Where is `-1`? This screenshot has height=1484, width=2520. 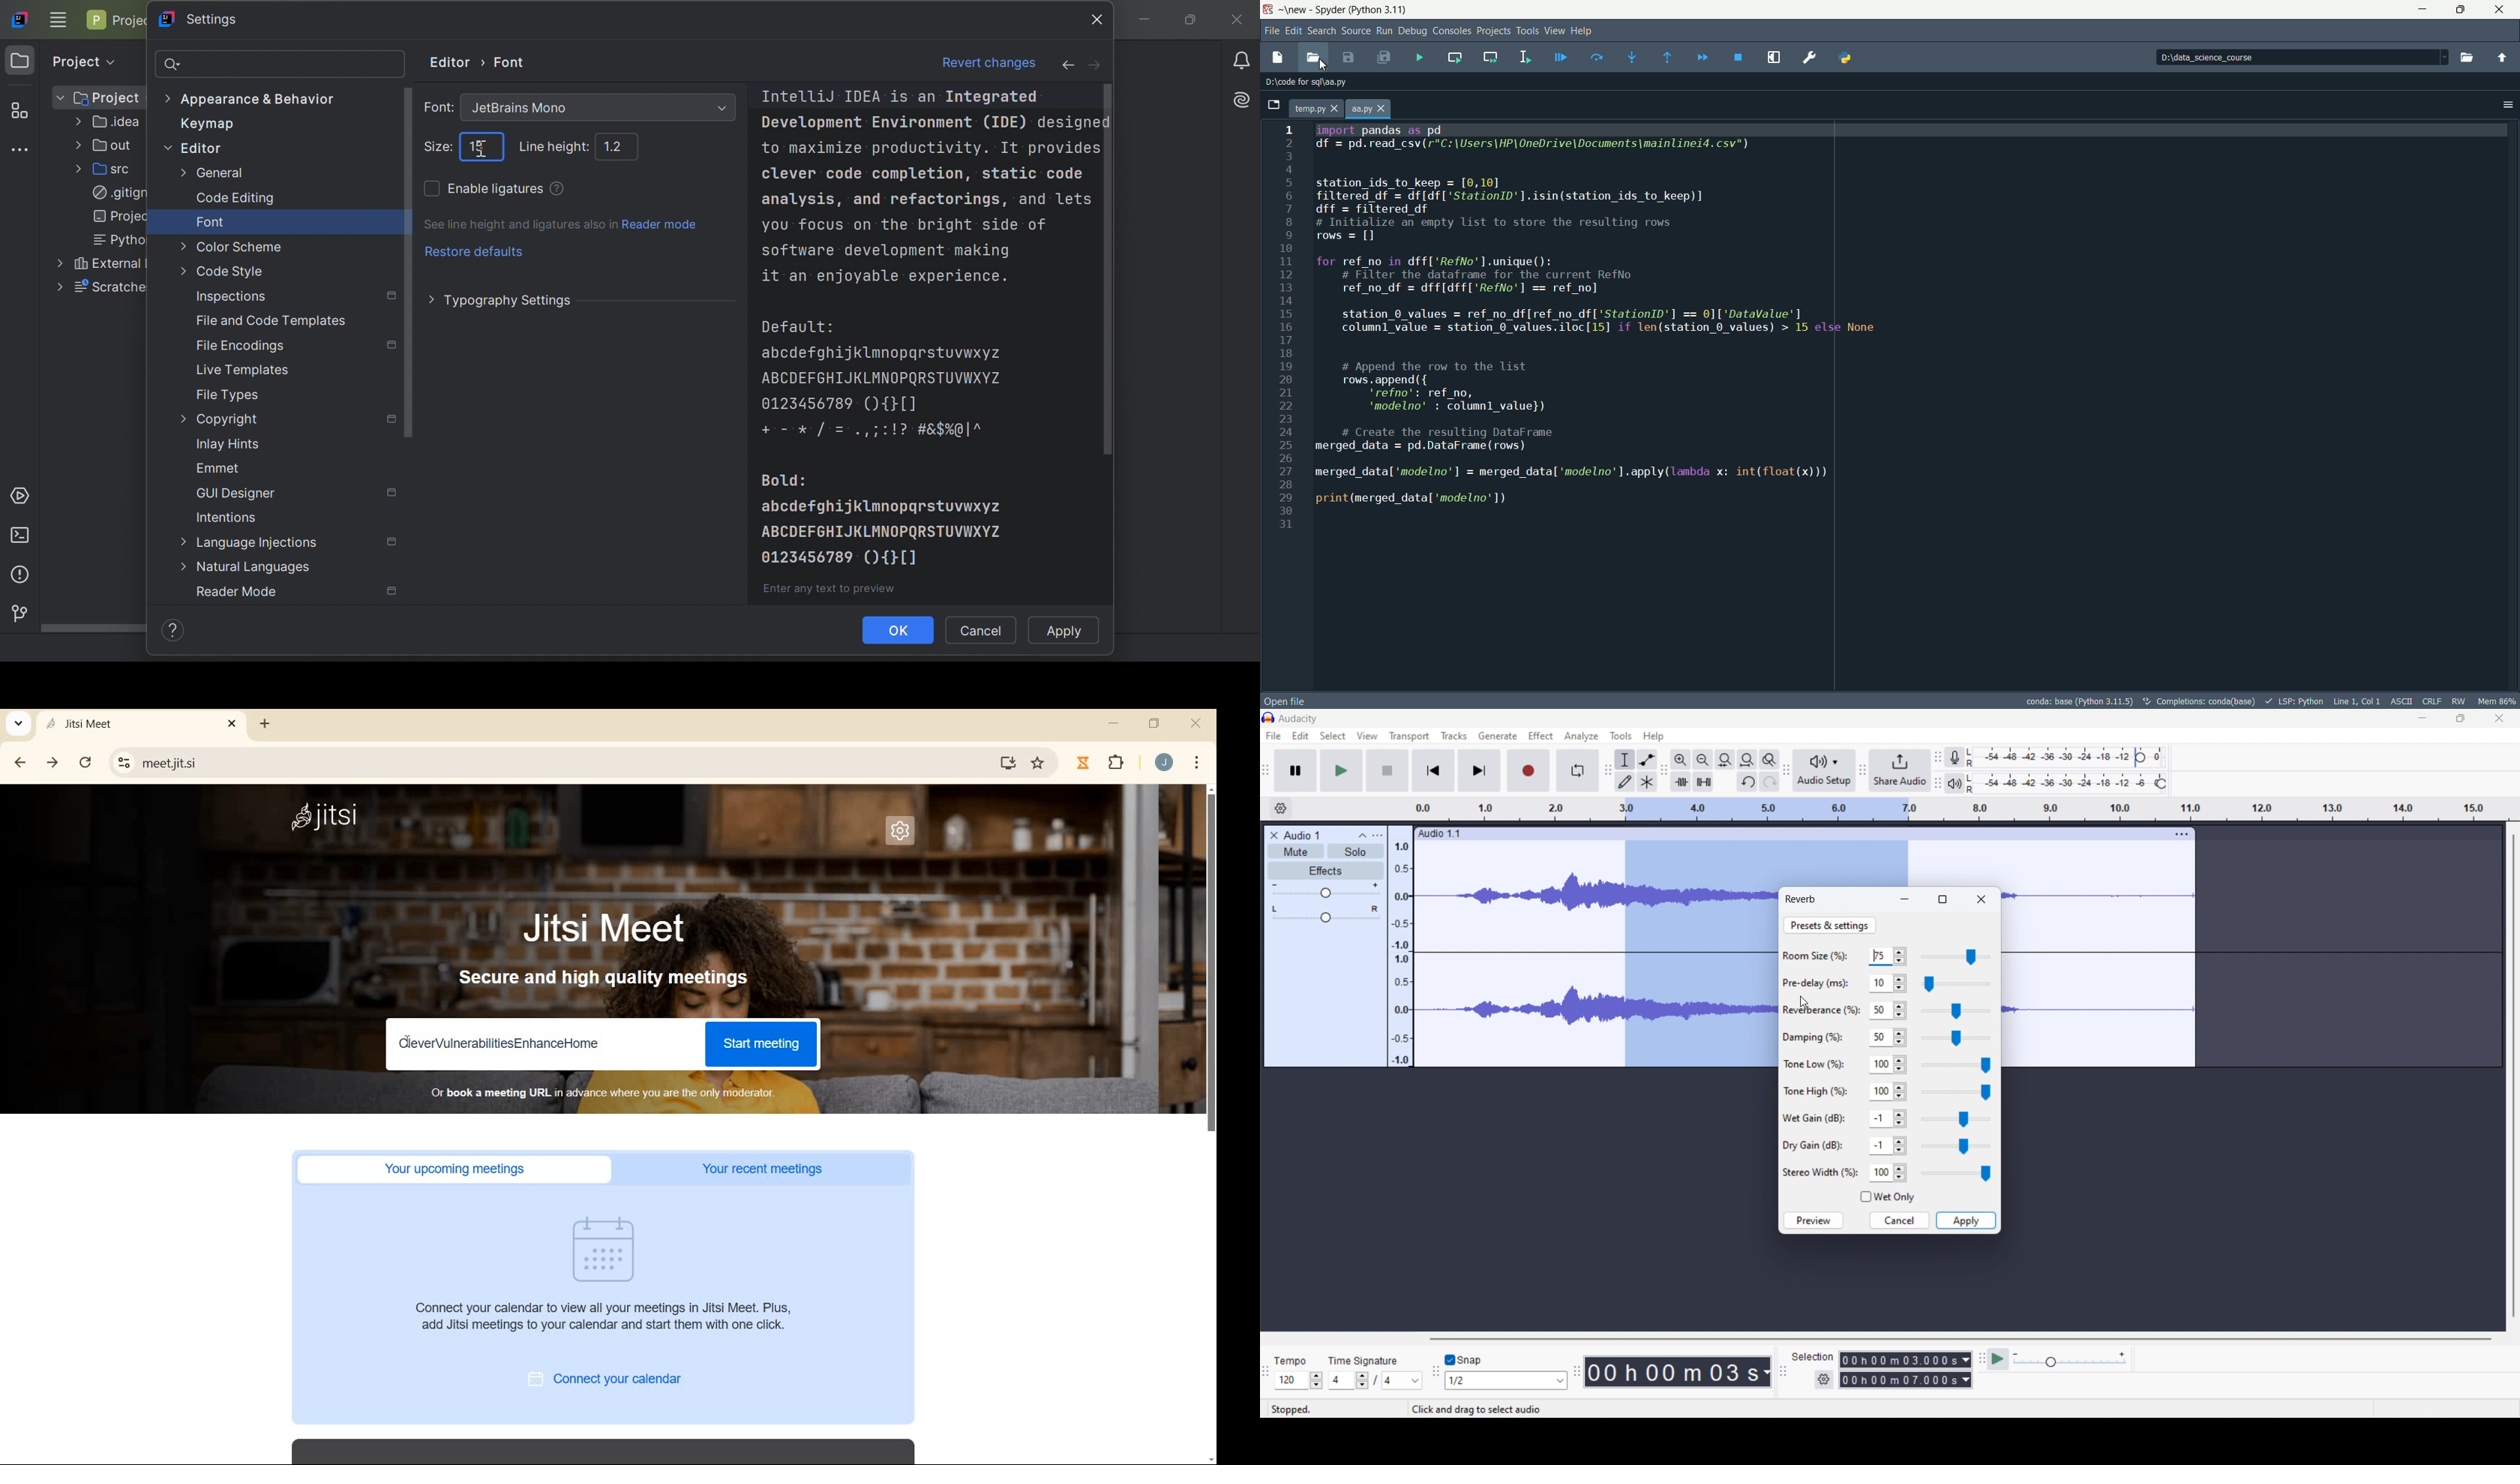
-1 is located at coordinates (1888, 1118).